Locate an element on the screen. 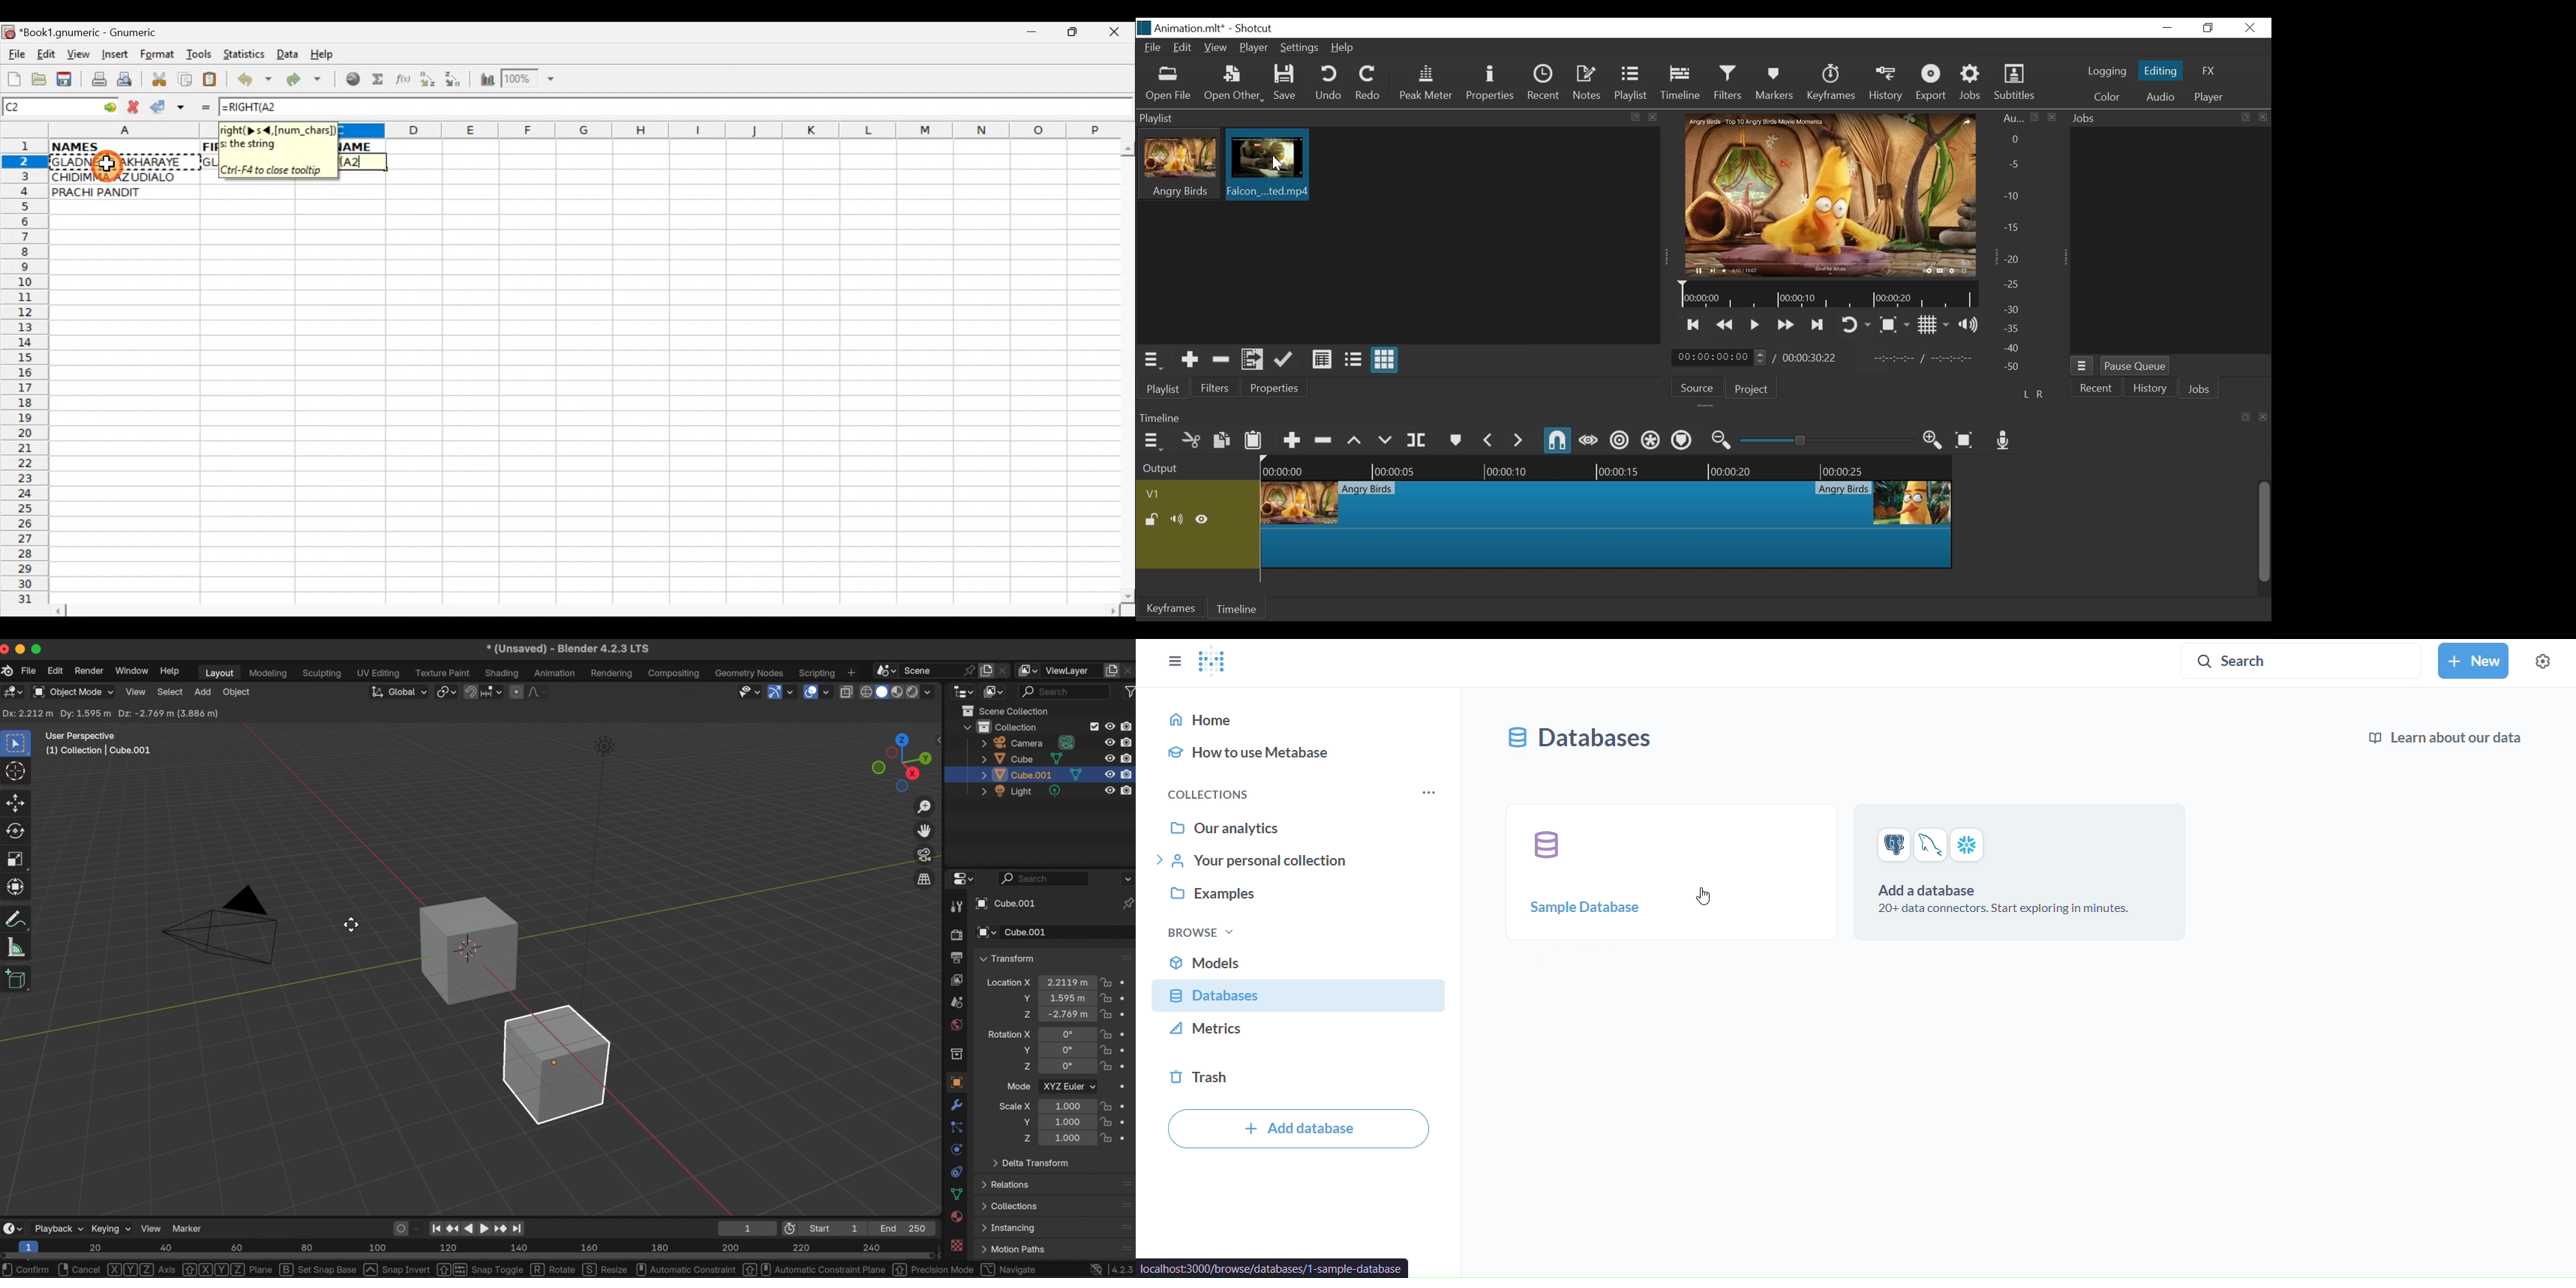  lock rotation is located at coordinates (1108, 1067).